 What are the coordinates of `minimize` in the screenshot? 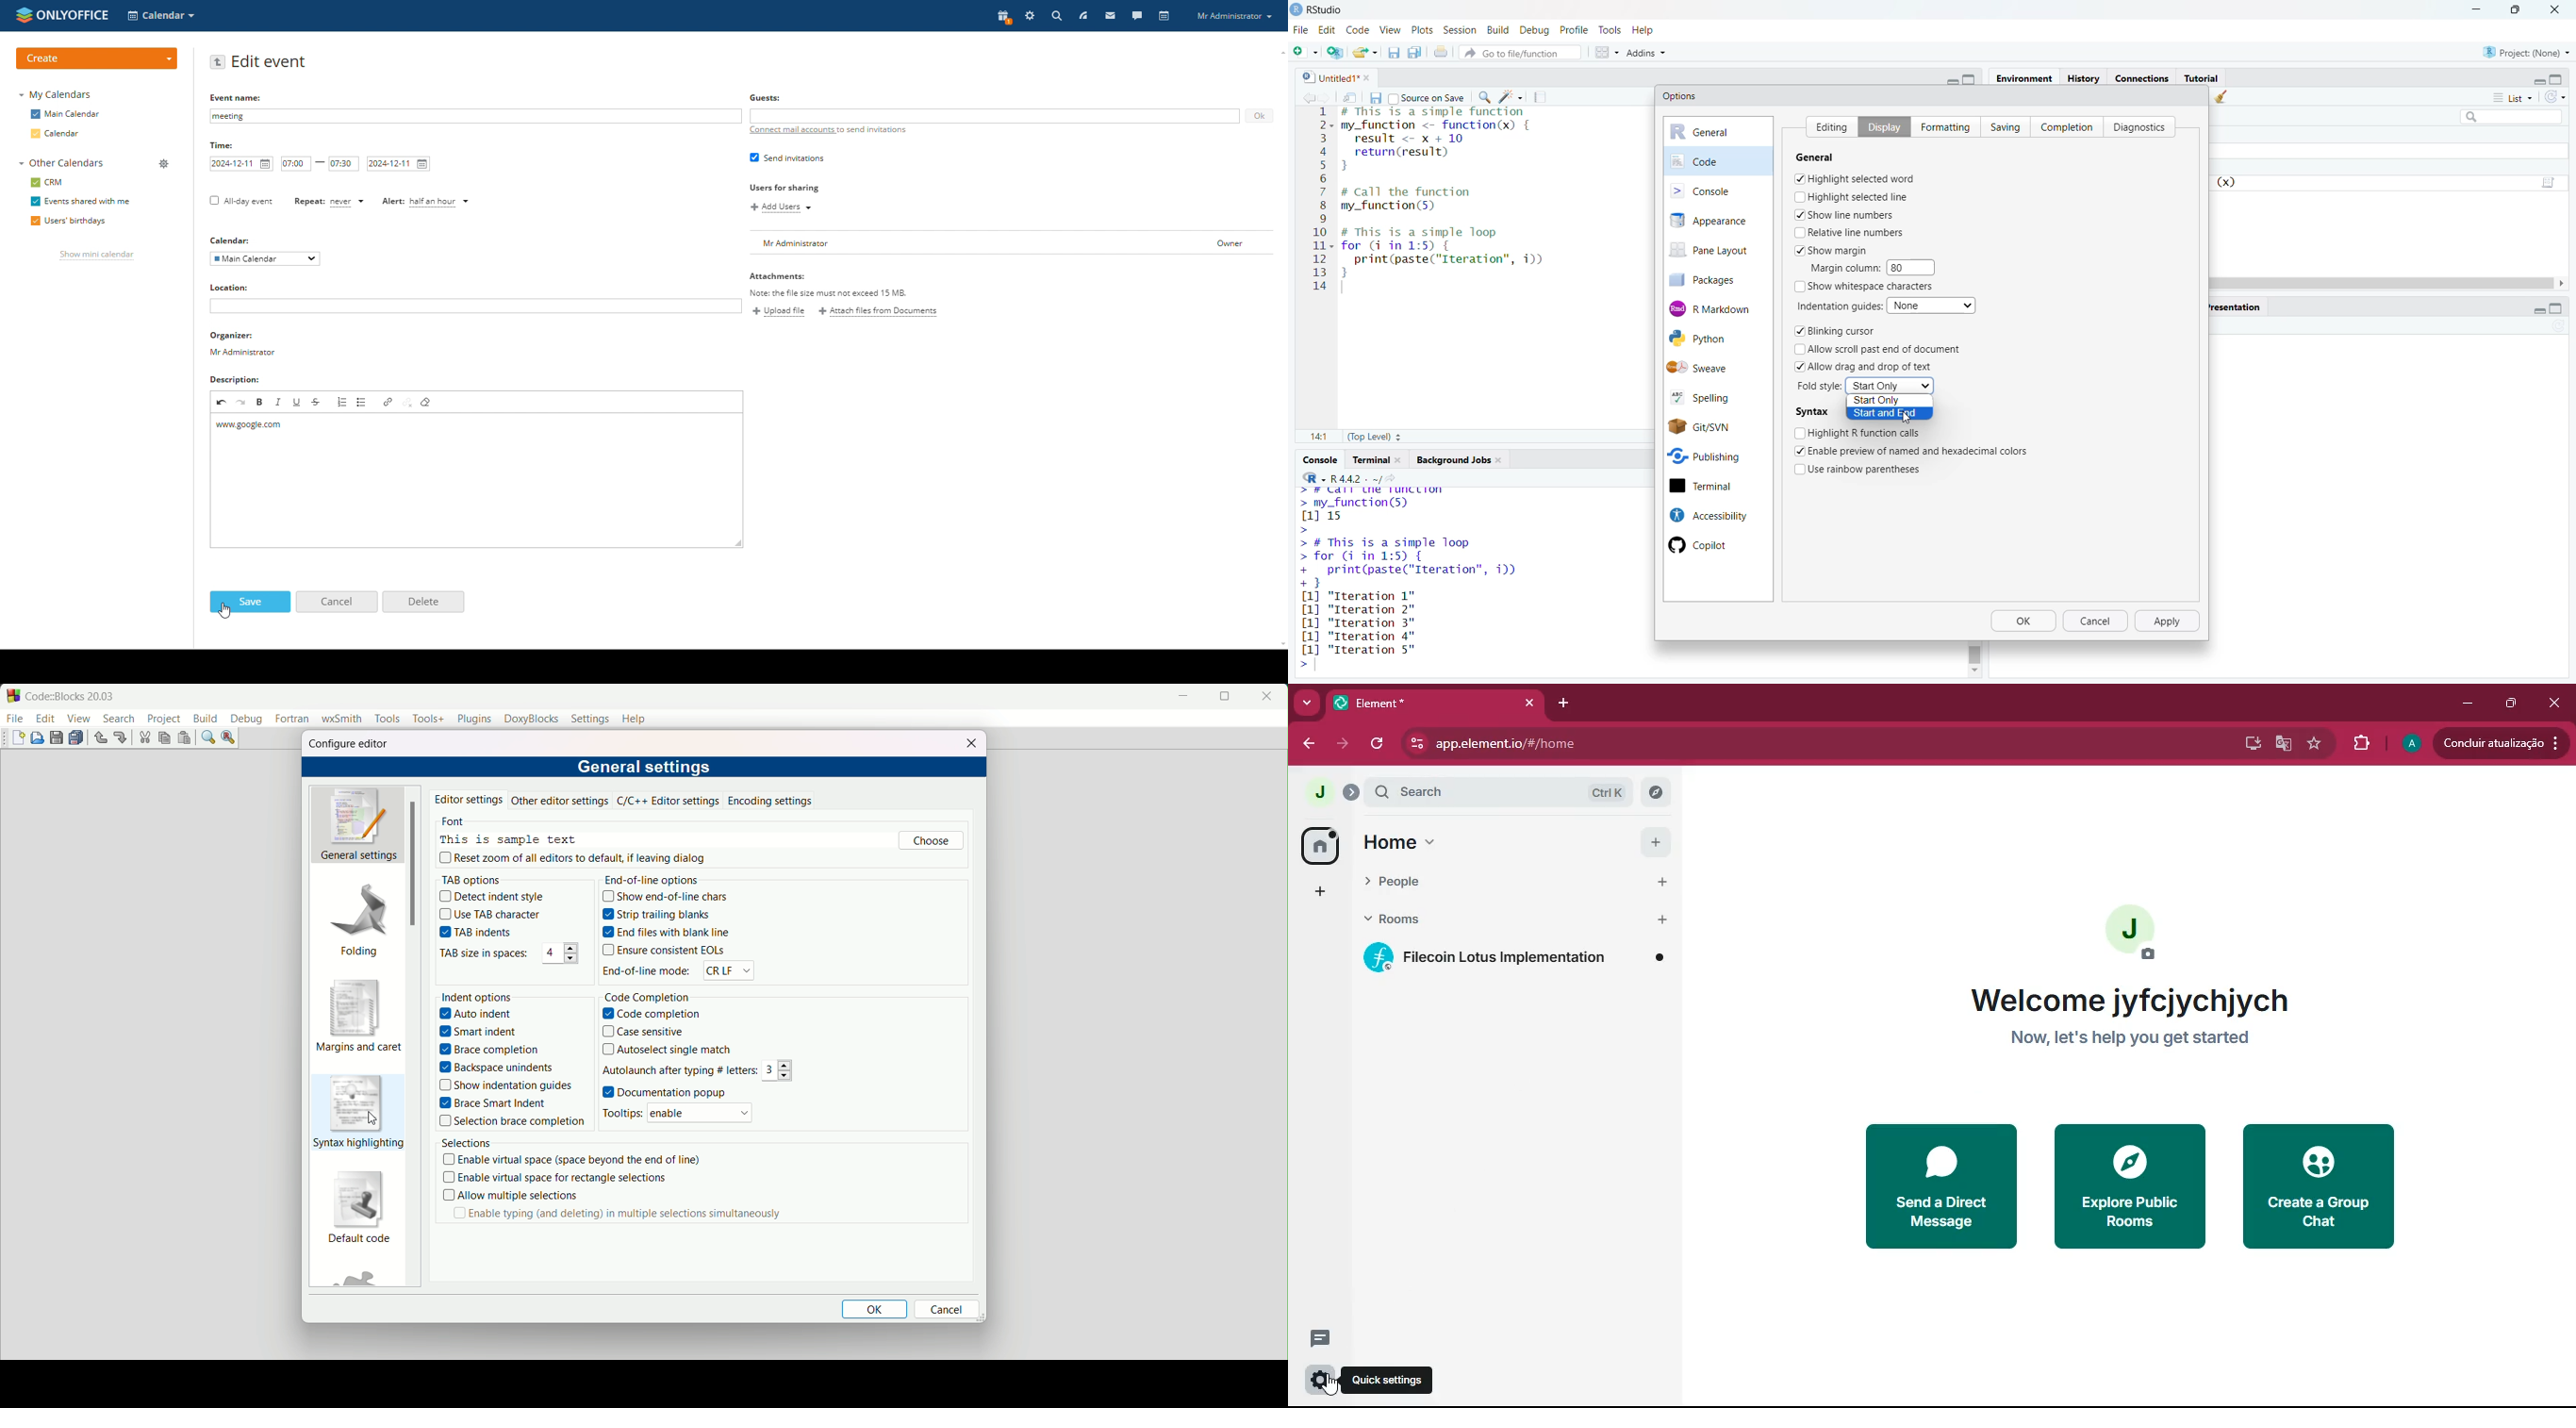 It's located at (1949, 80).